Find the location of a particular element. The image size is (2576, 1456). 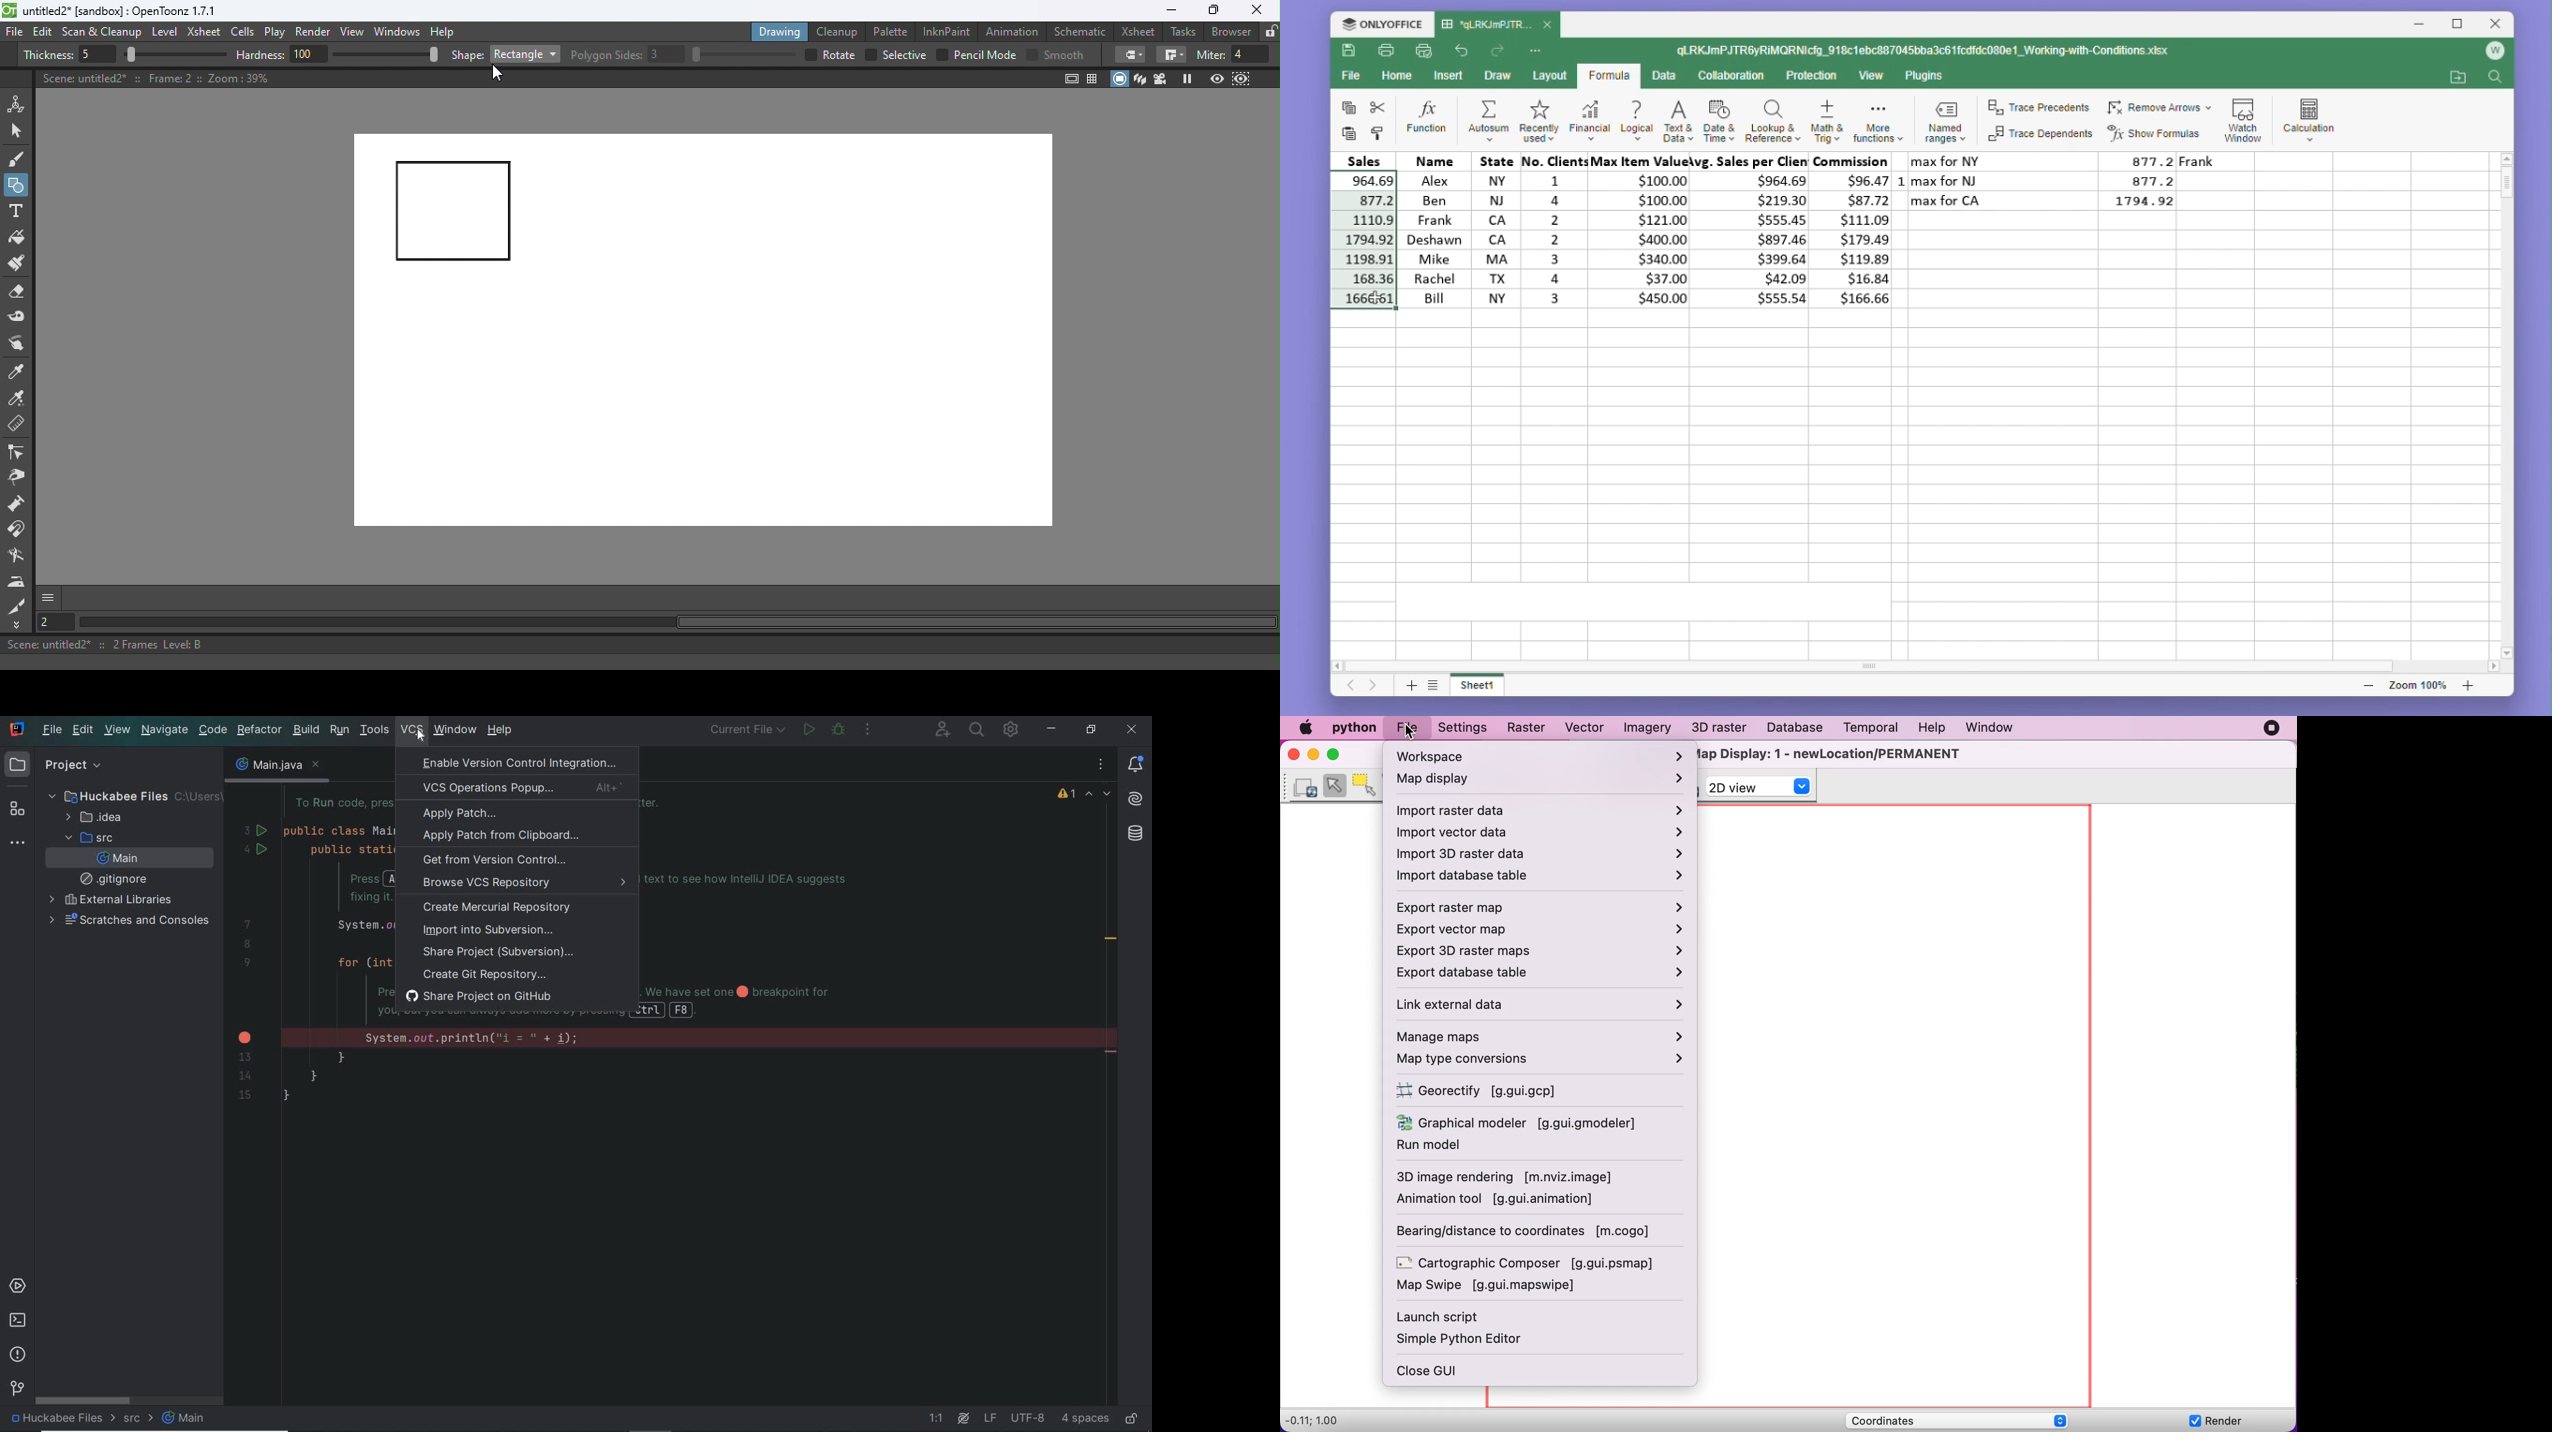

Maths and trigonometry is located at coordinates (1828, 118).